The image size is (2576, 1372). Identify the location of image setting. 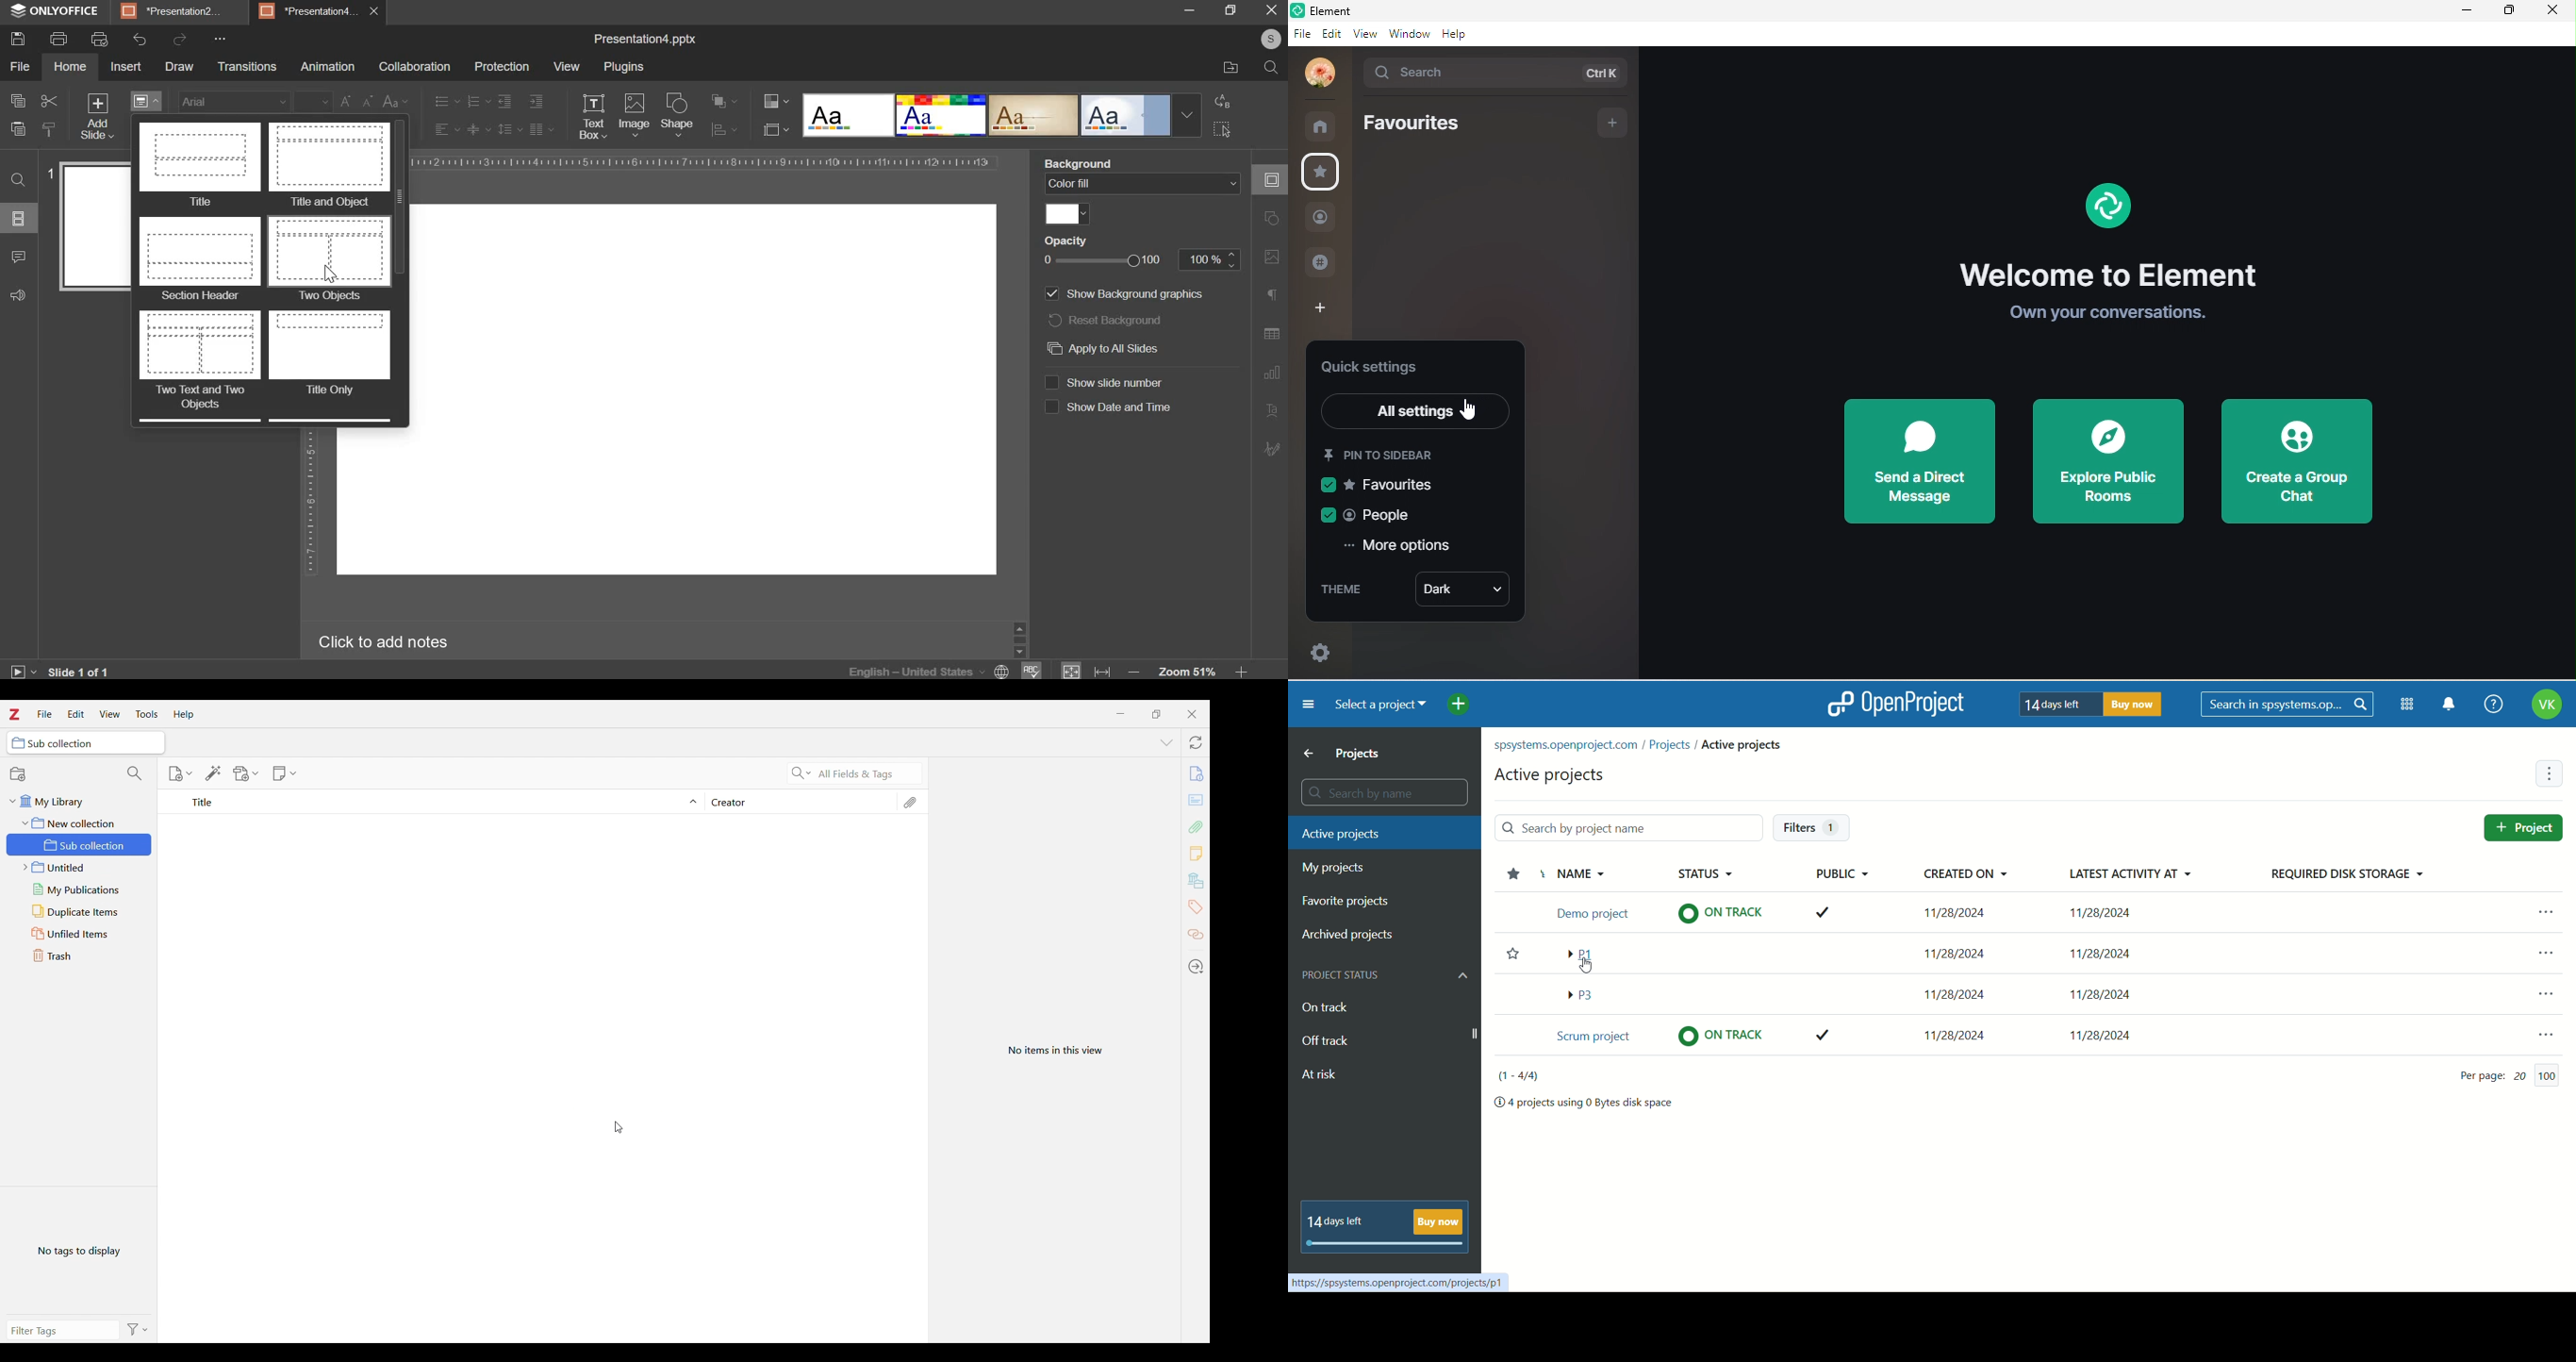
(1269, 257).